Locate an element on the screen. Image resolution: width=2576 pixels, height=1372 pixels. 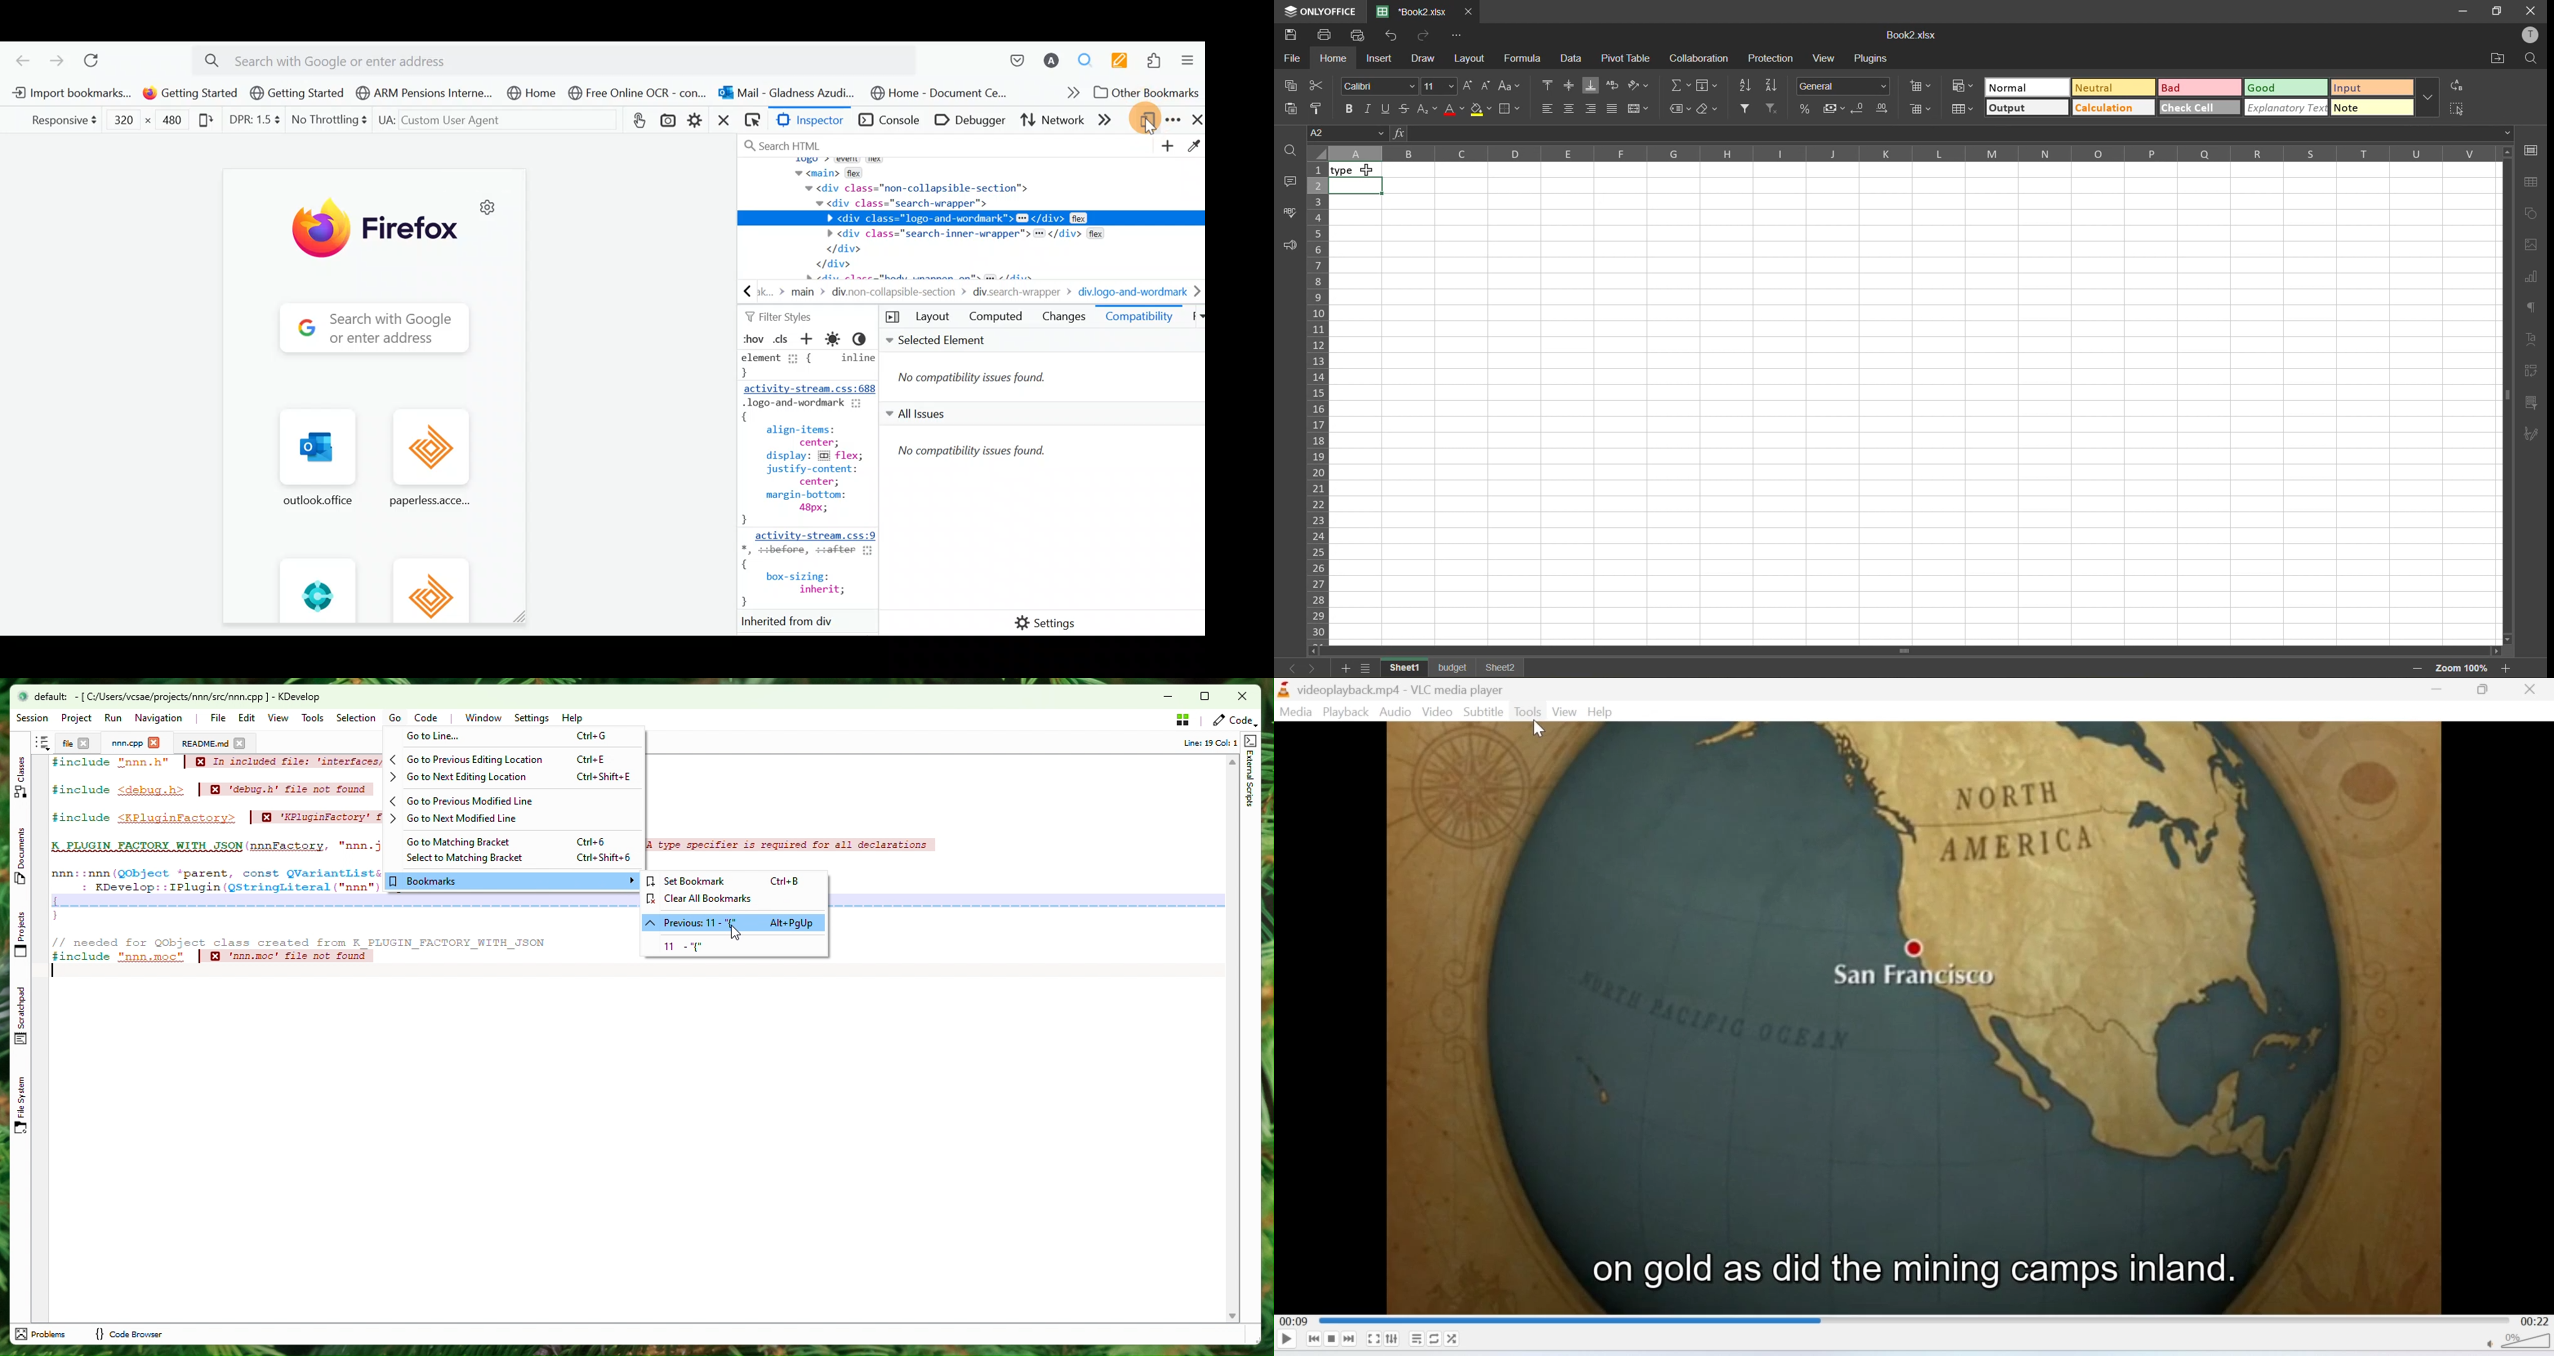
close tab is located at coordinates (240, 743).